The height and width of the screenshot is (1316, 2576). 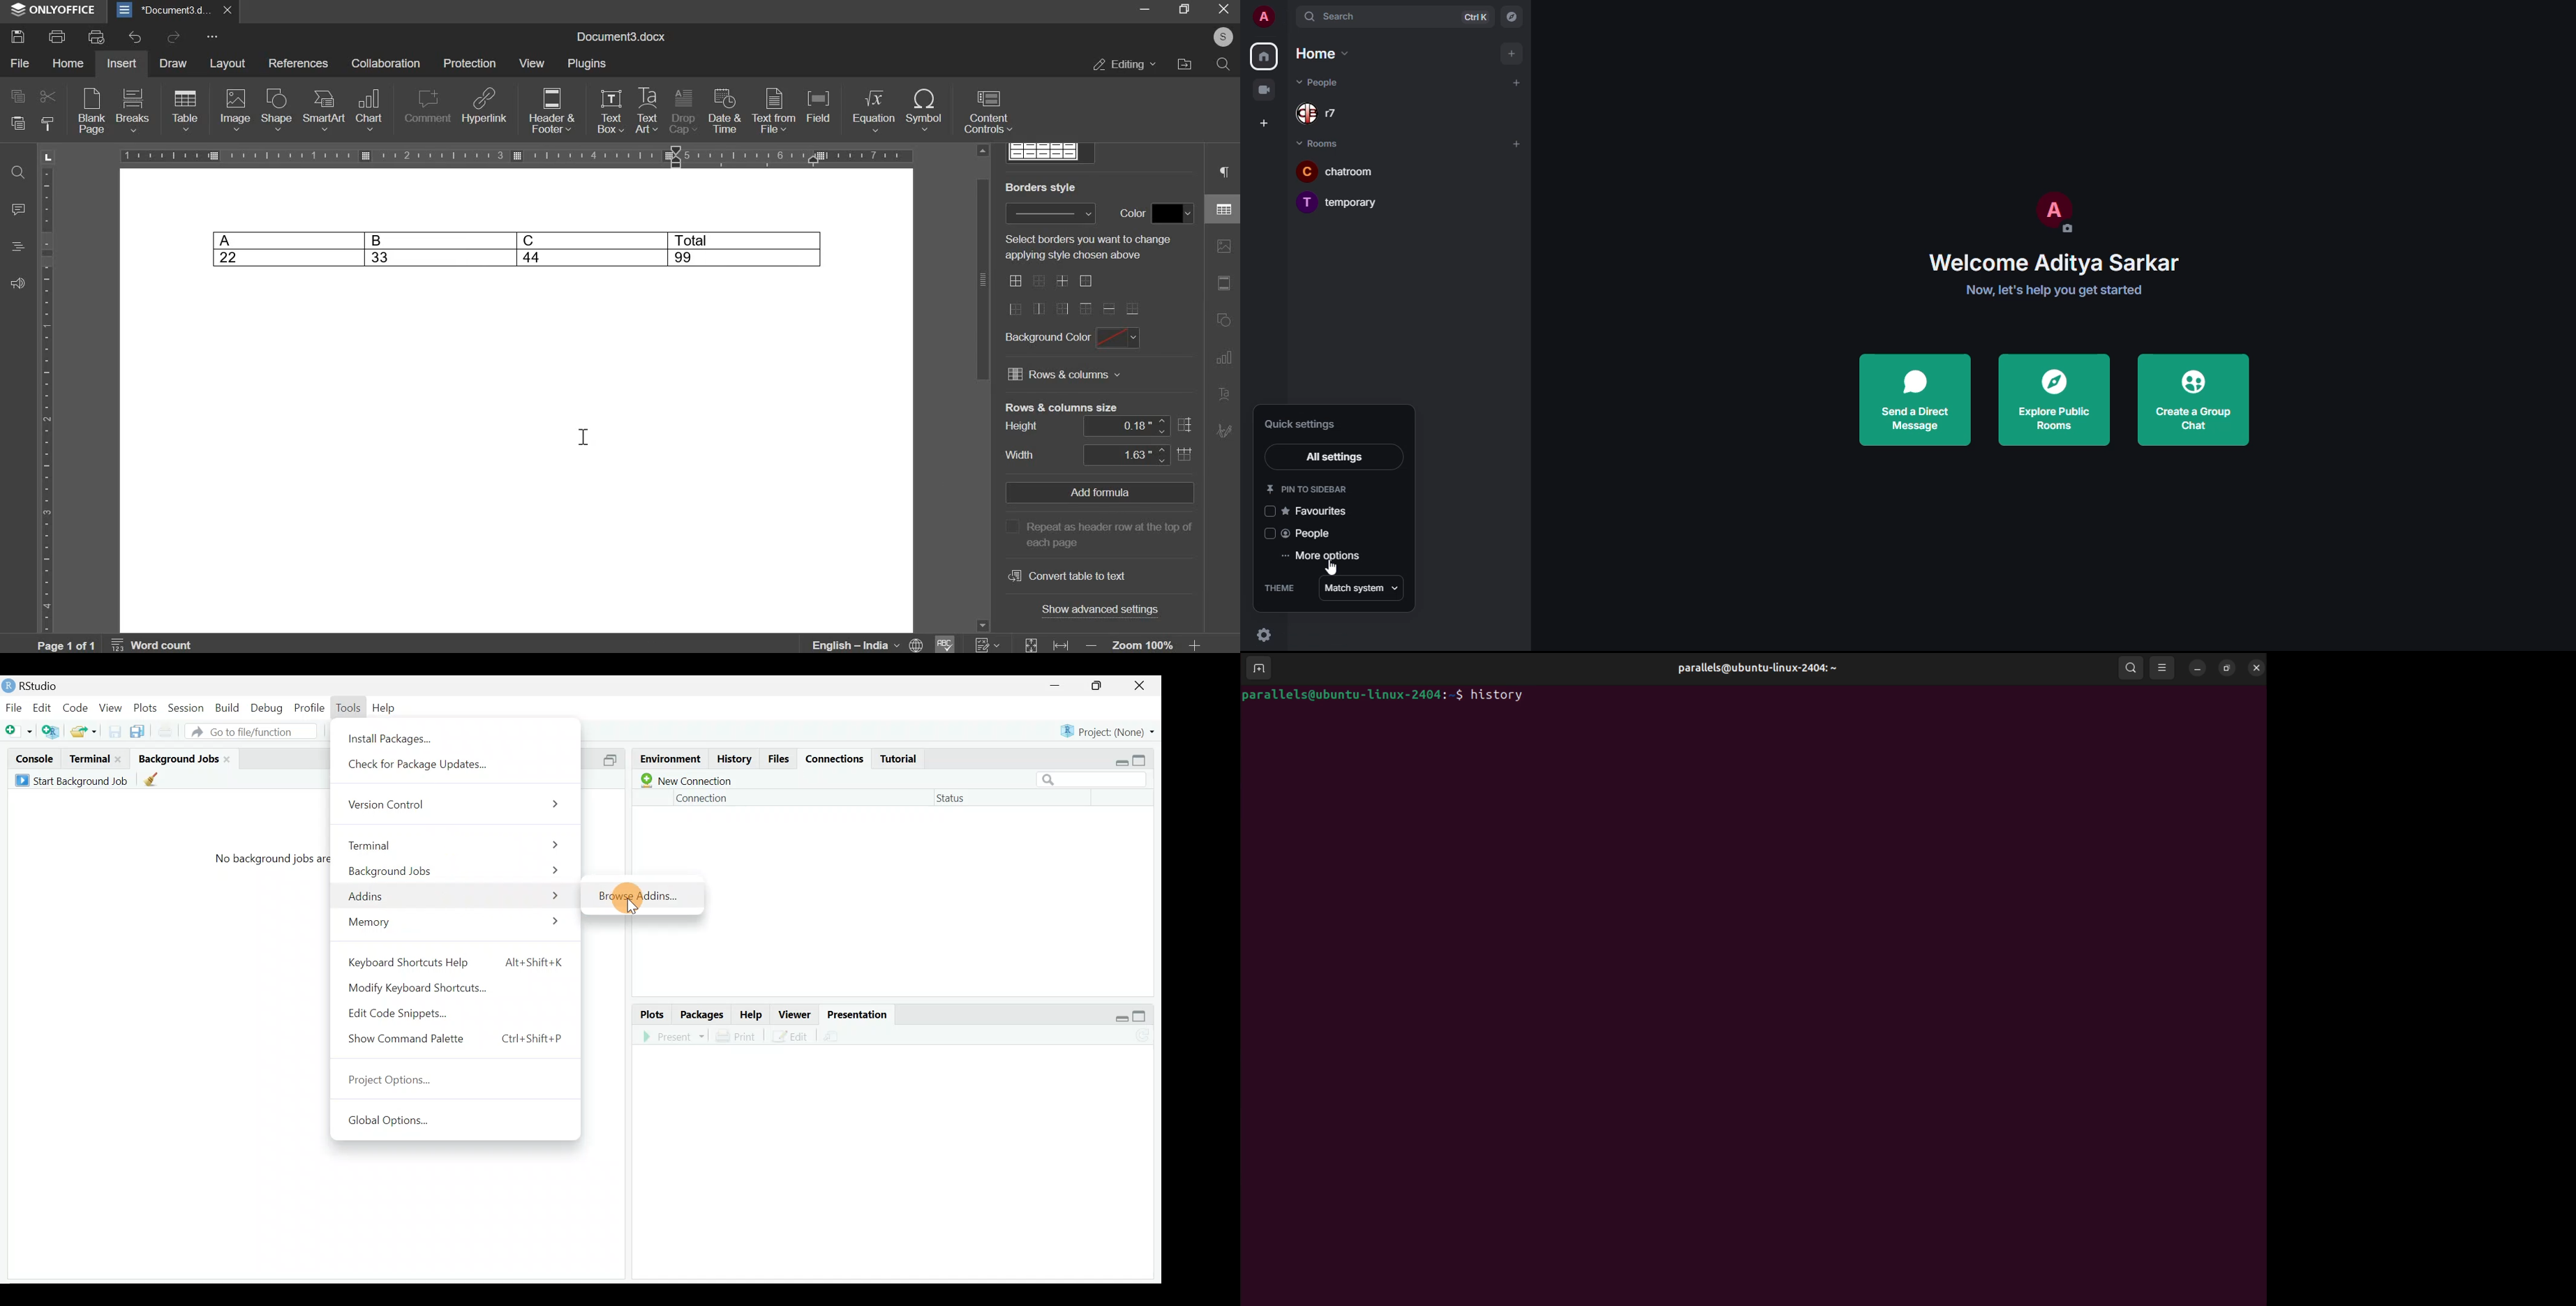 I want to click on comment, so click(x=425, y=106).